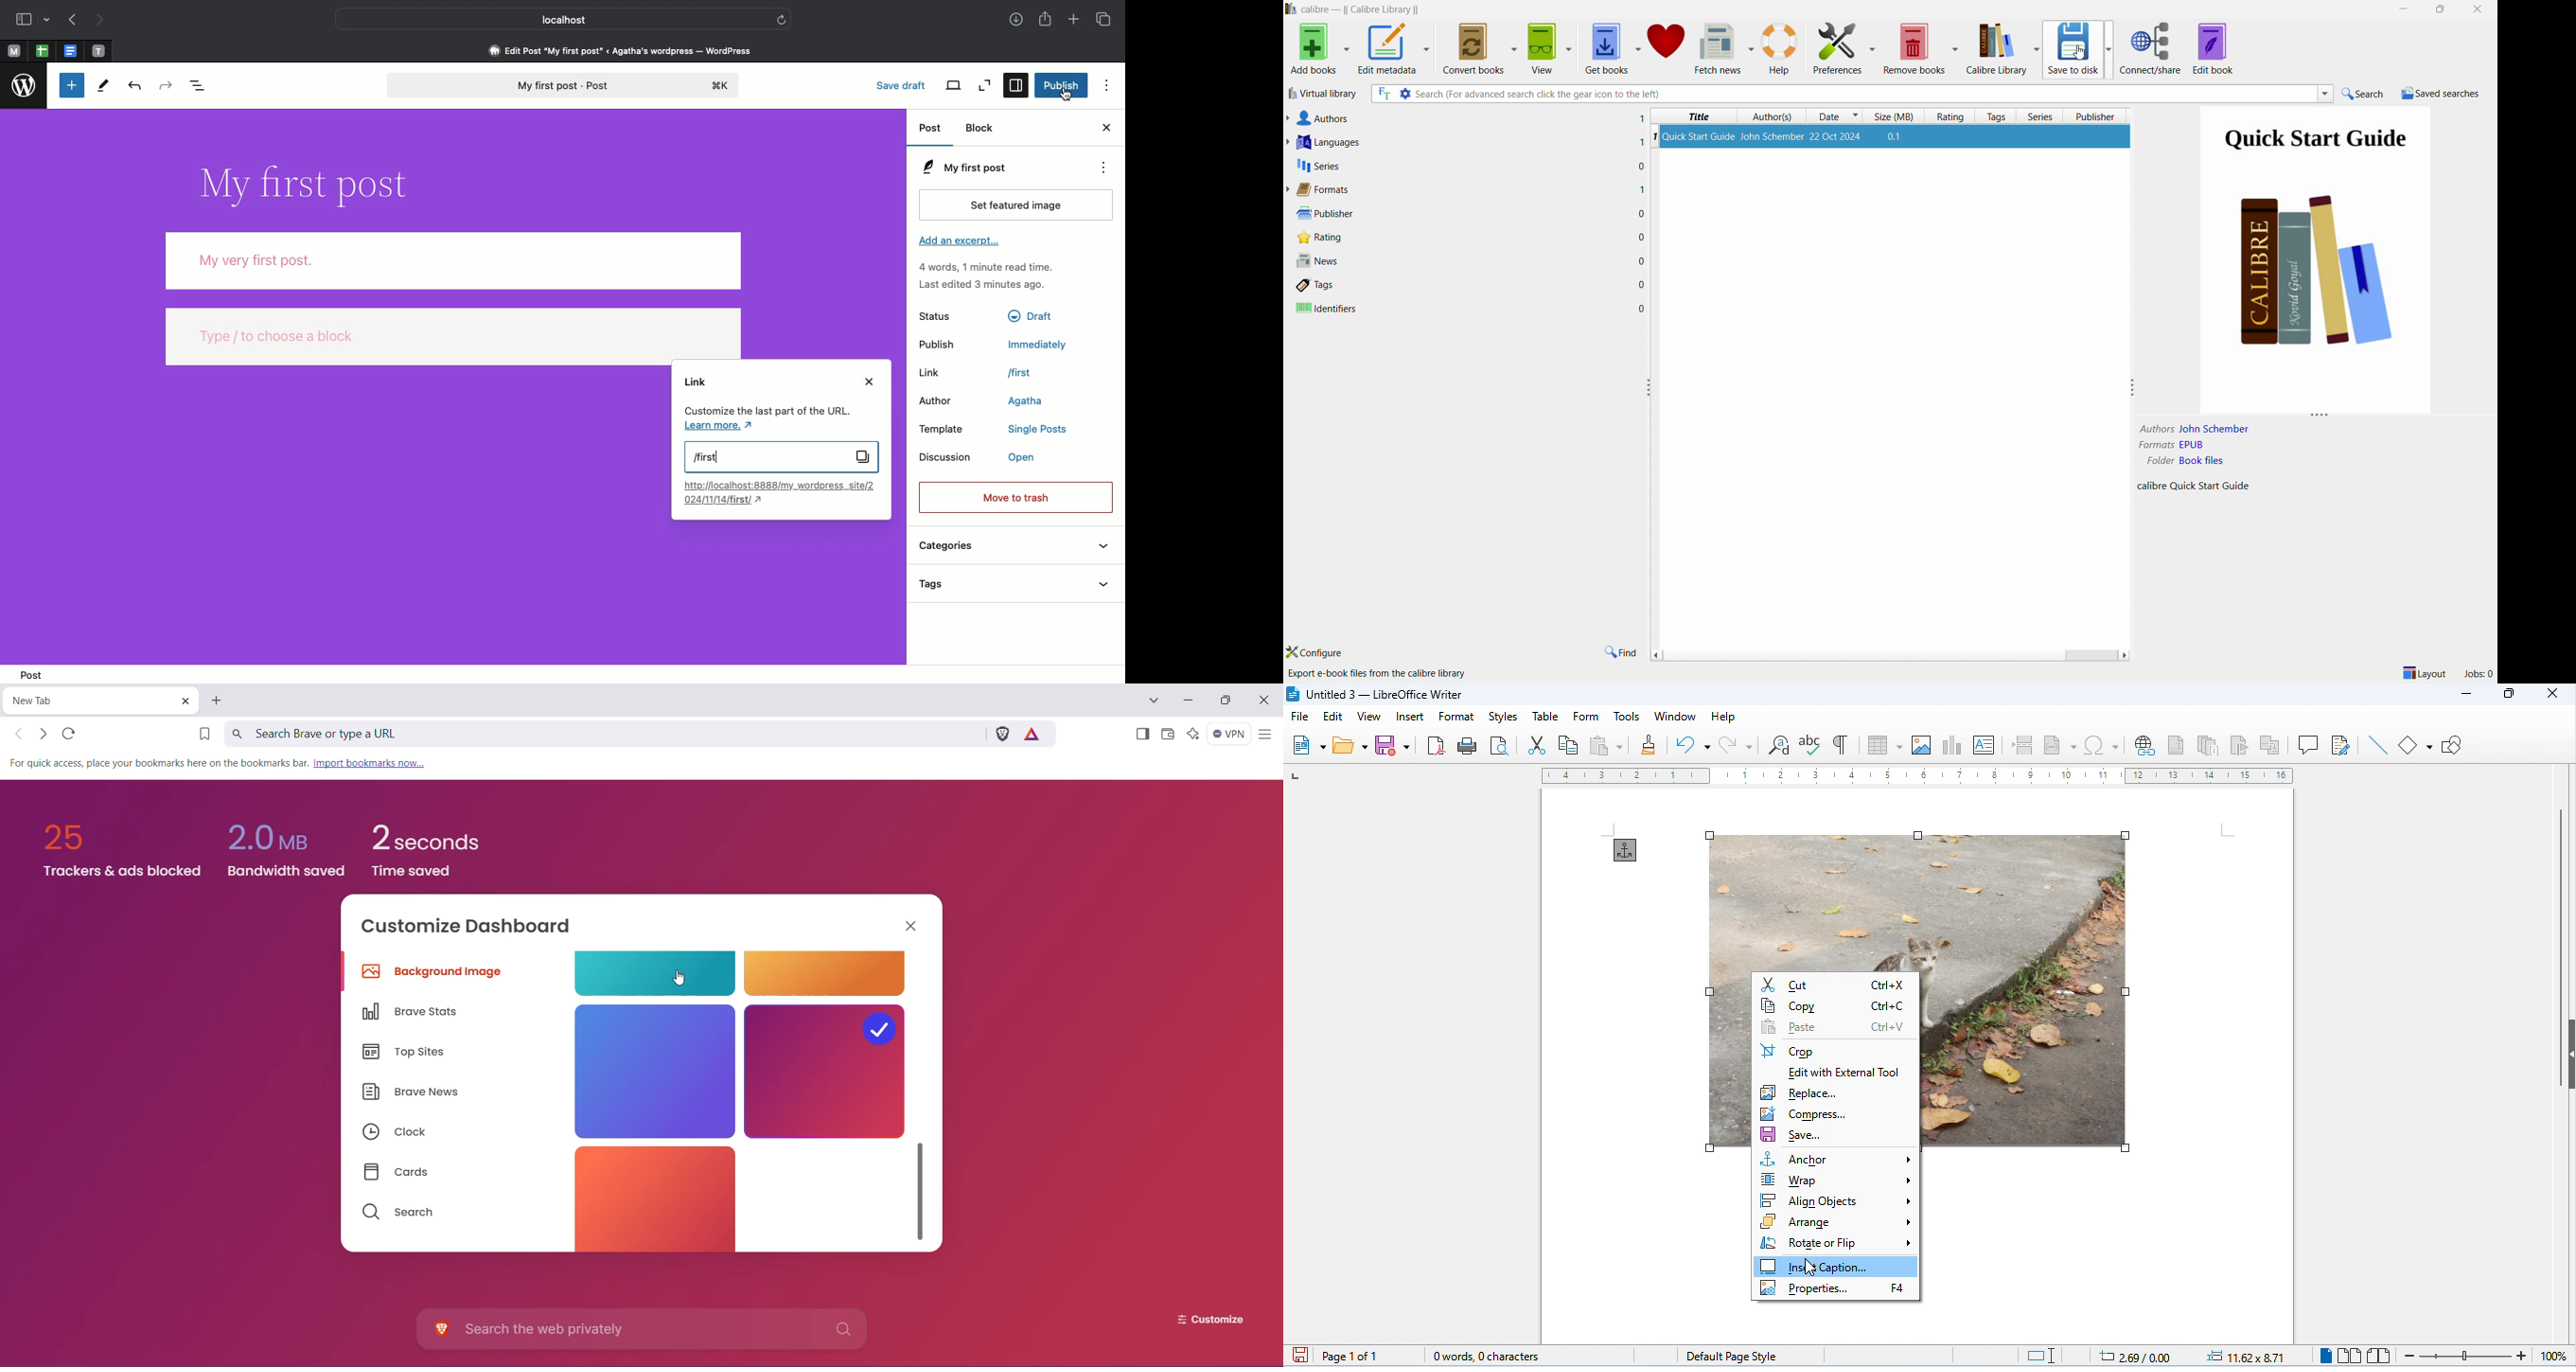 The image size is (2576, 1372). I want to click on Customize, so click(1201, 1320).